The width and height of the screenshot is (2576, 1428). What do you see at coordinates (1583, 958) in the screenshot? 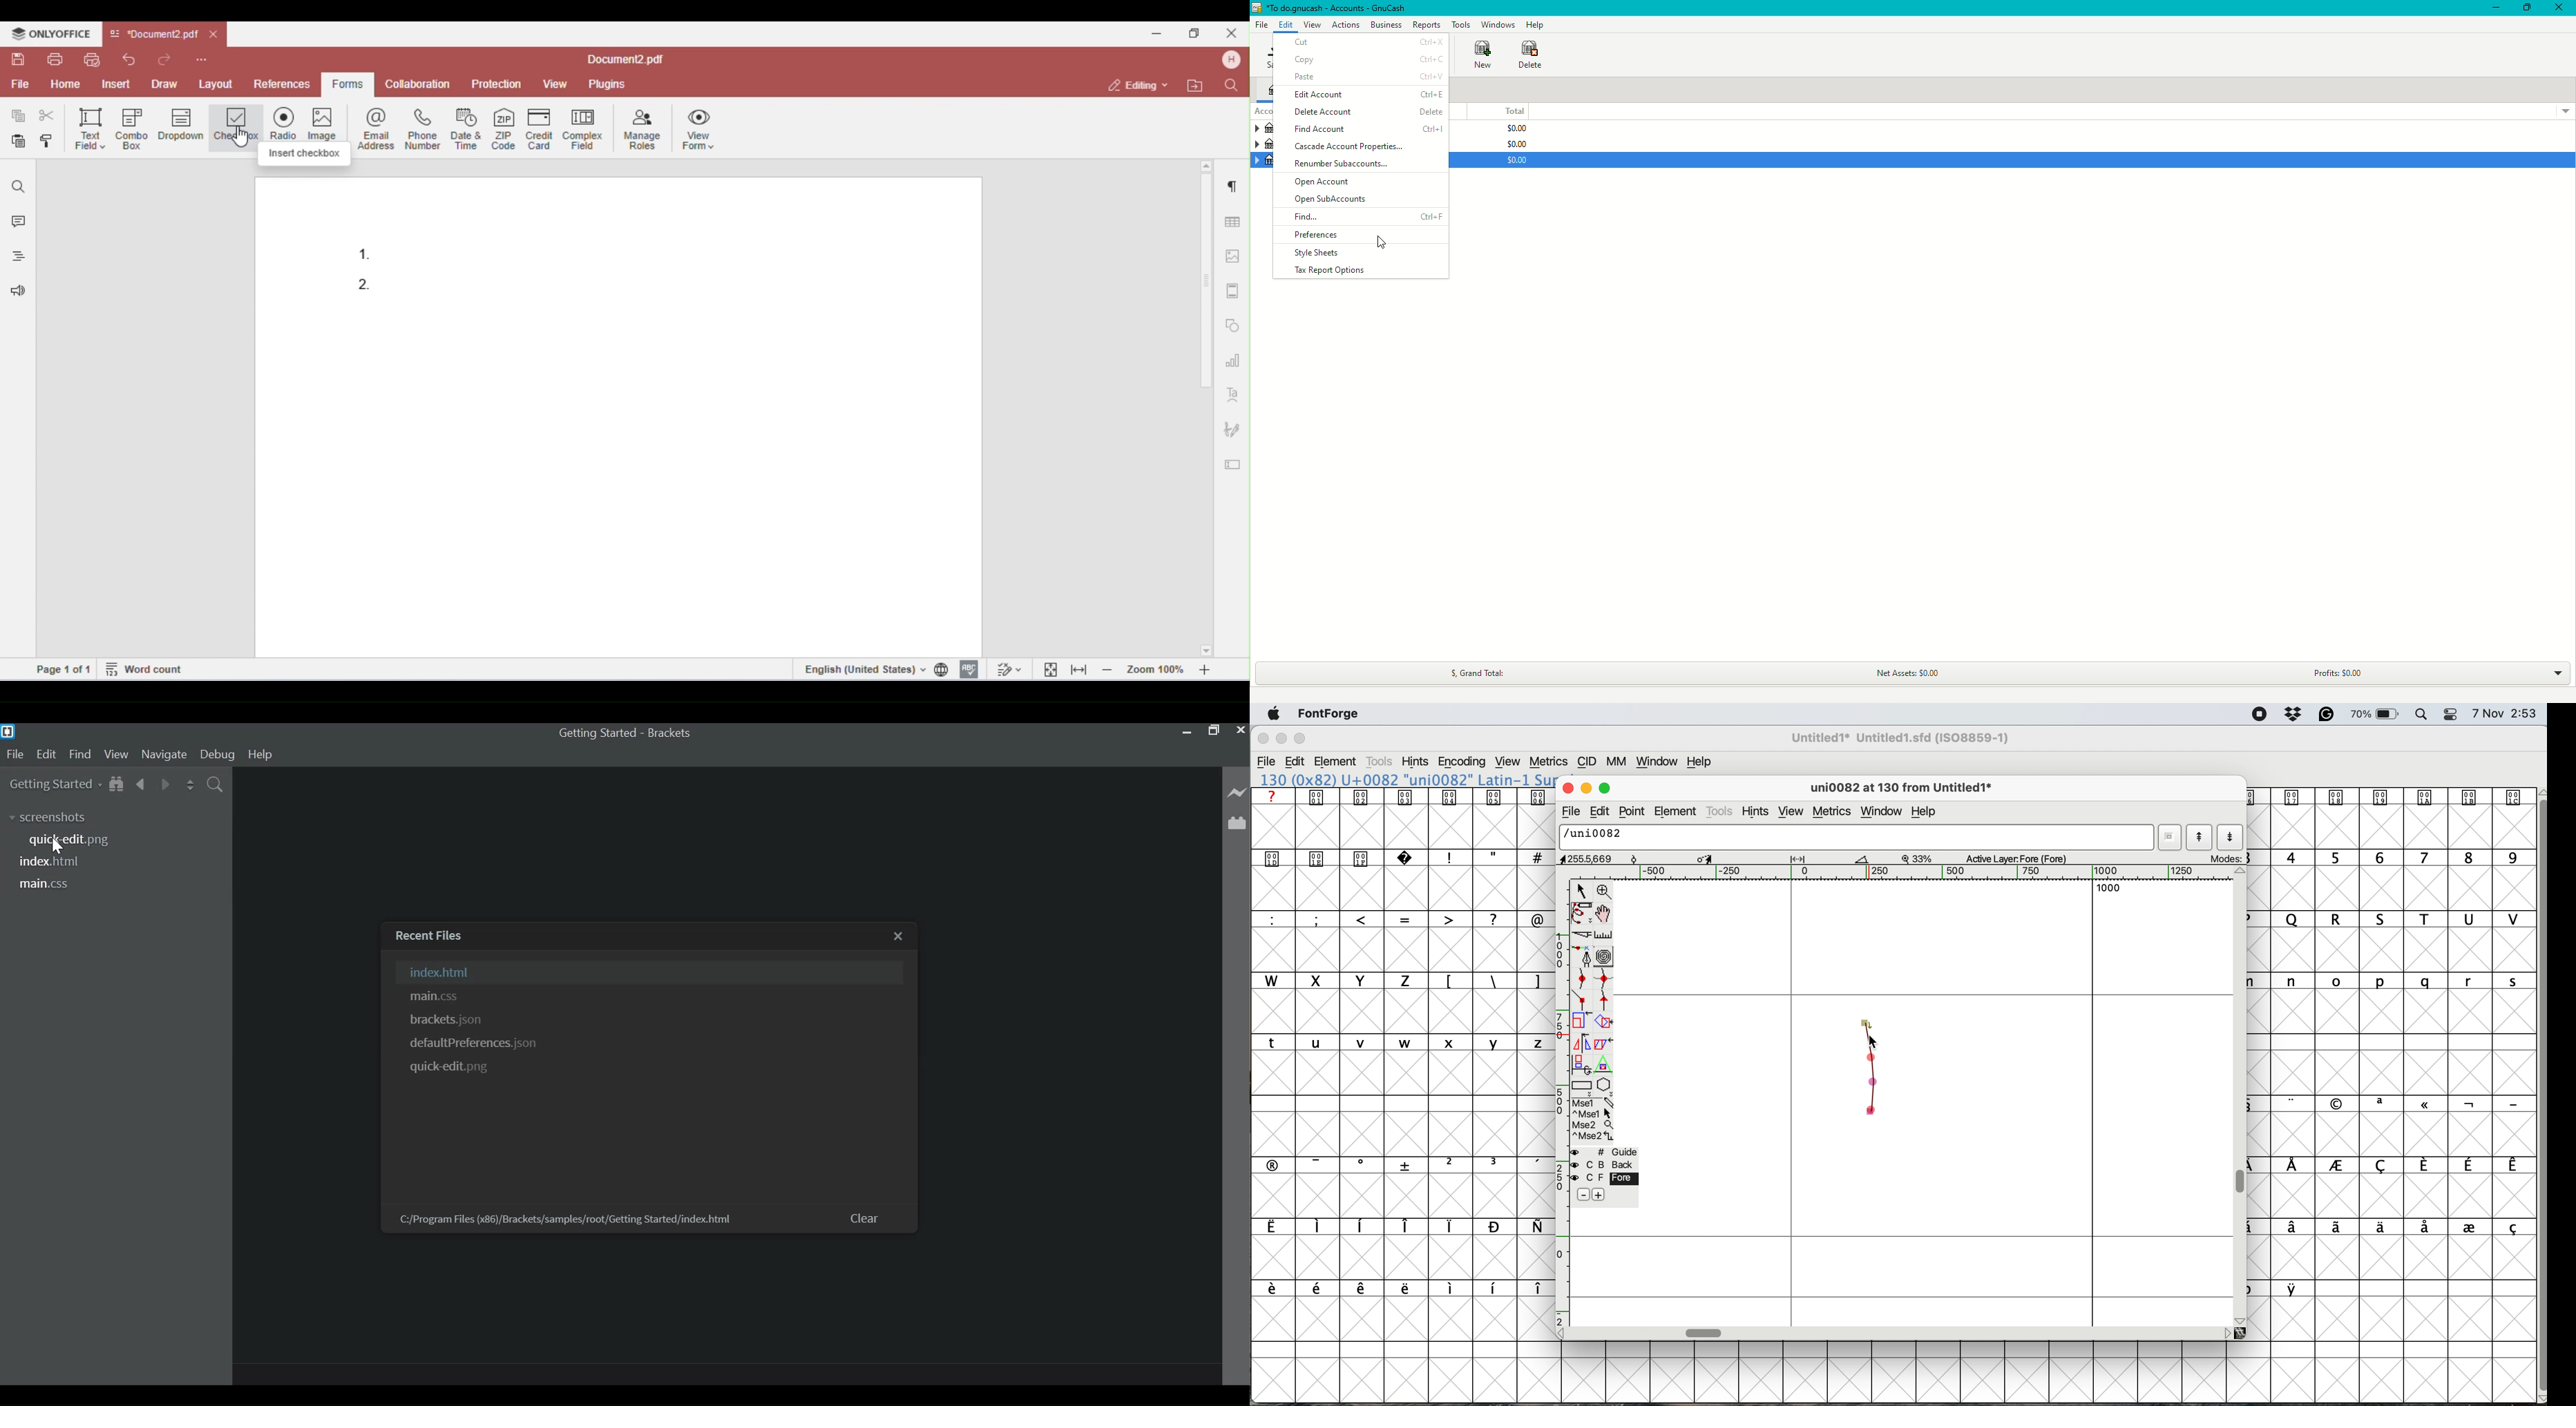
I see `add a point then drag out its control points` at bounding box center [1583, 958].